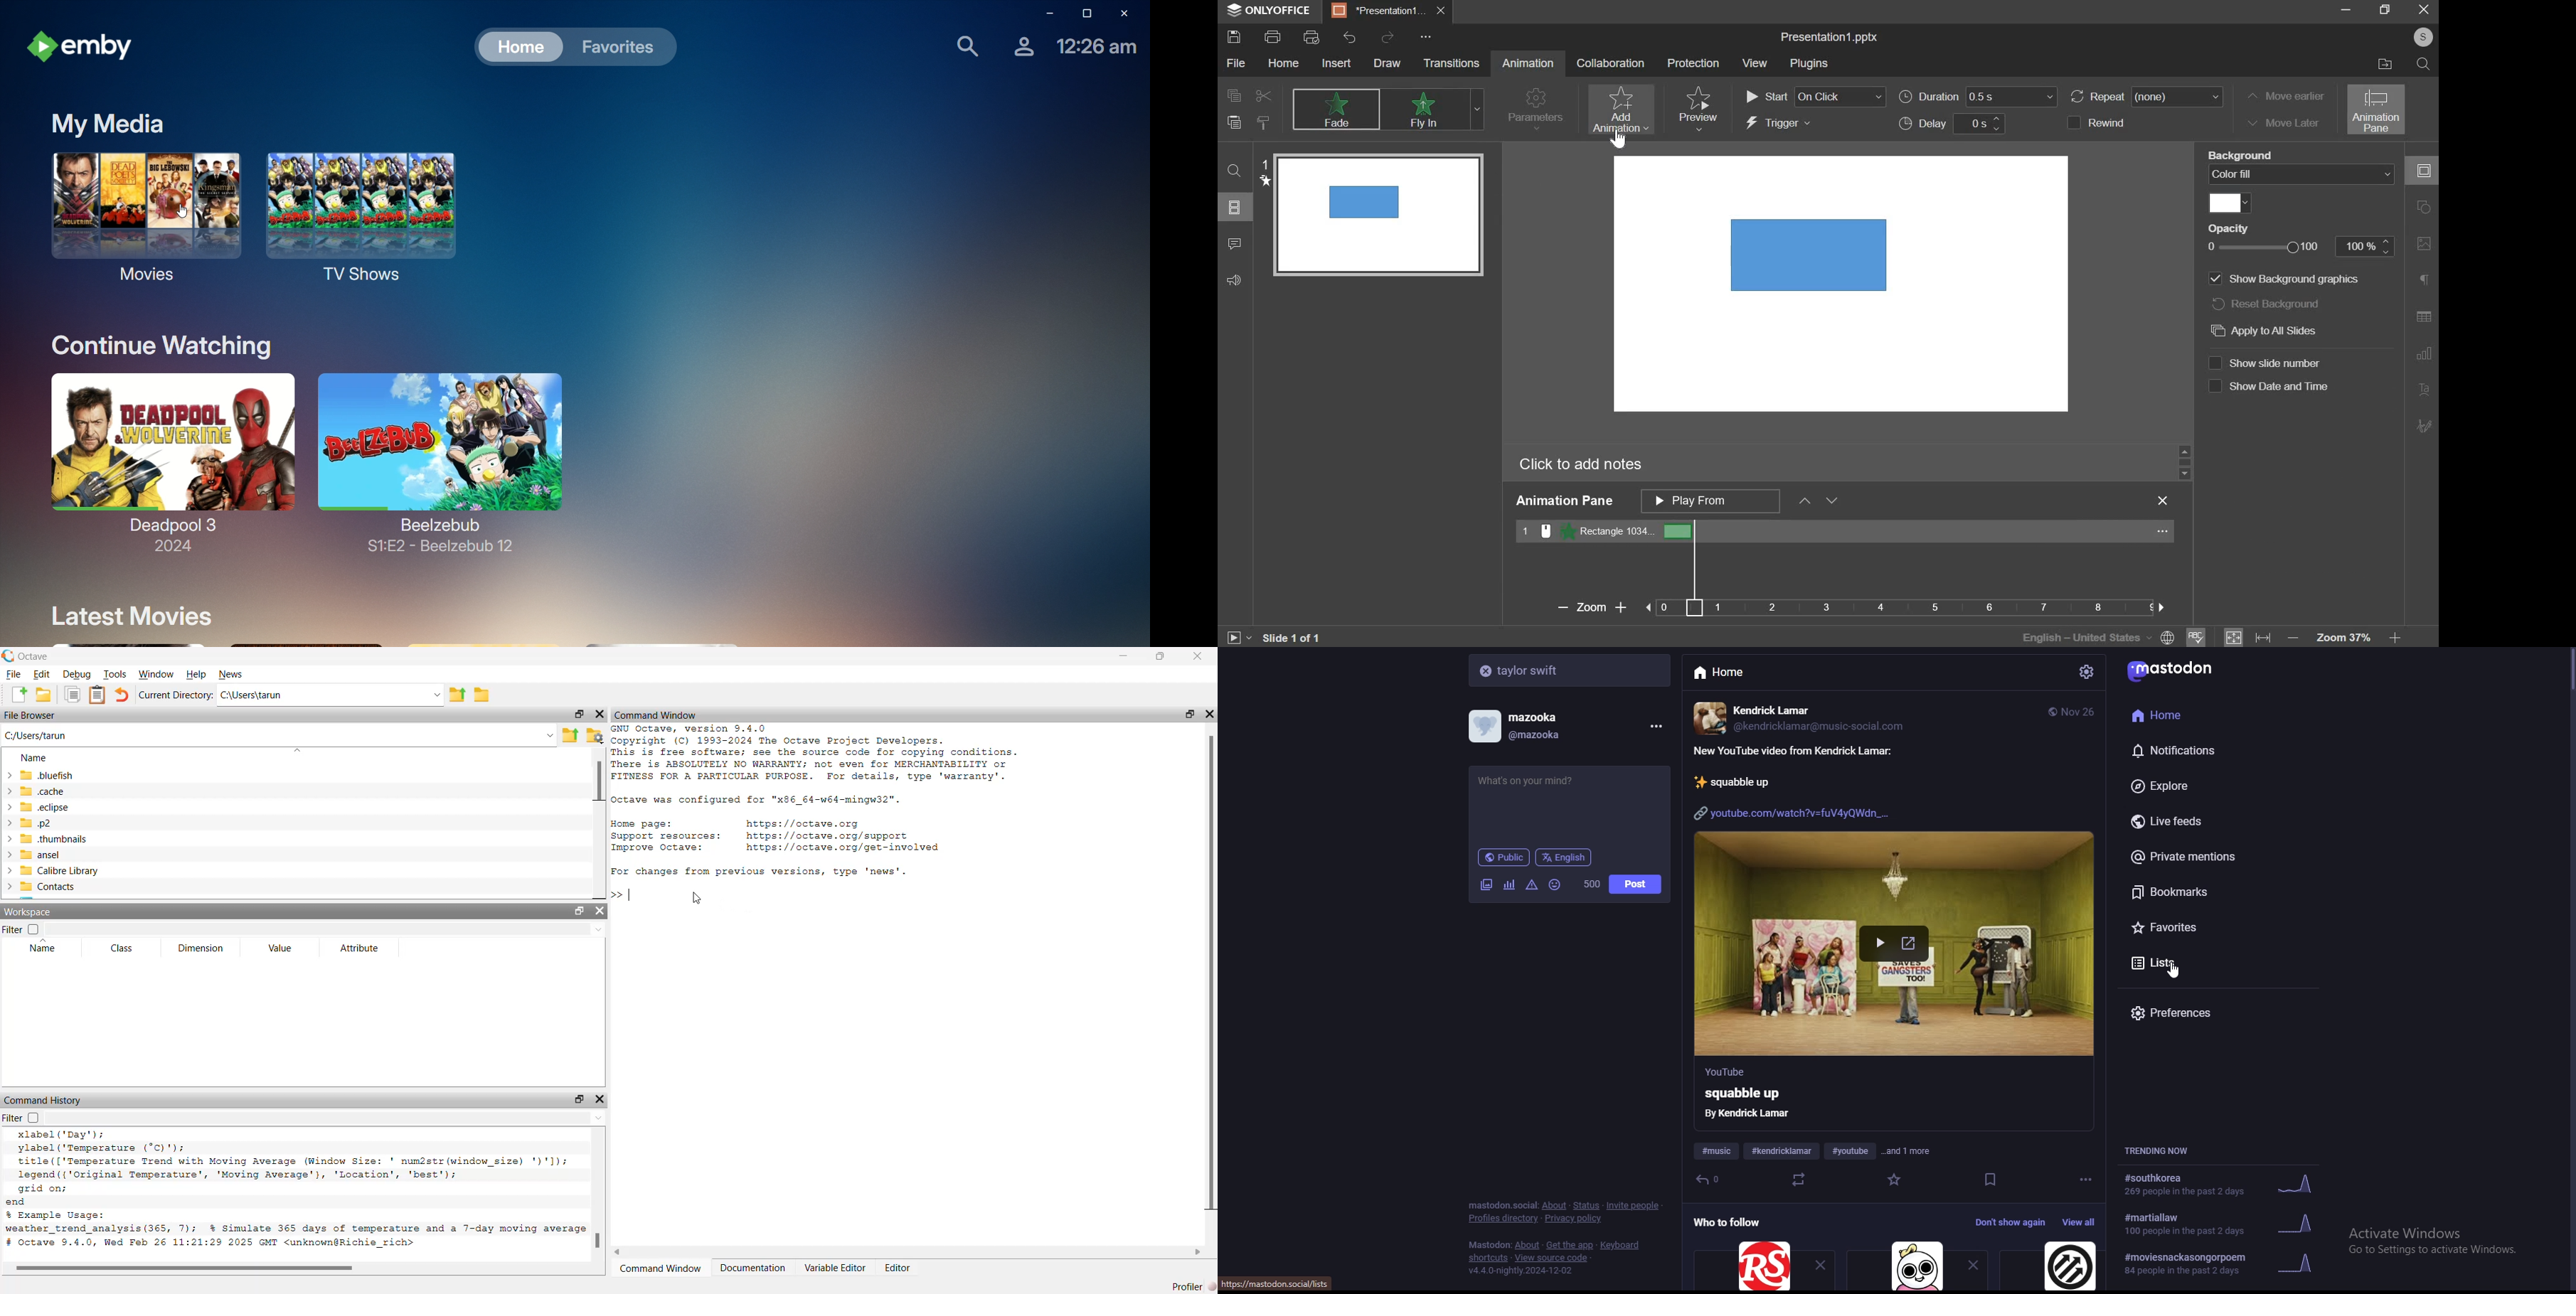  What do you see at coordinates (1805, 502) in the screenshot?
I see `up` at bounding box center [1805, 502].